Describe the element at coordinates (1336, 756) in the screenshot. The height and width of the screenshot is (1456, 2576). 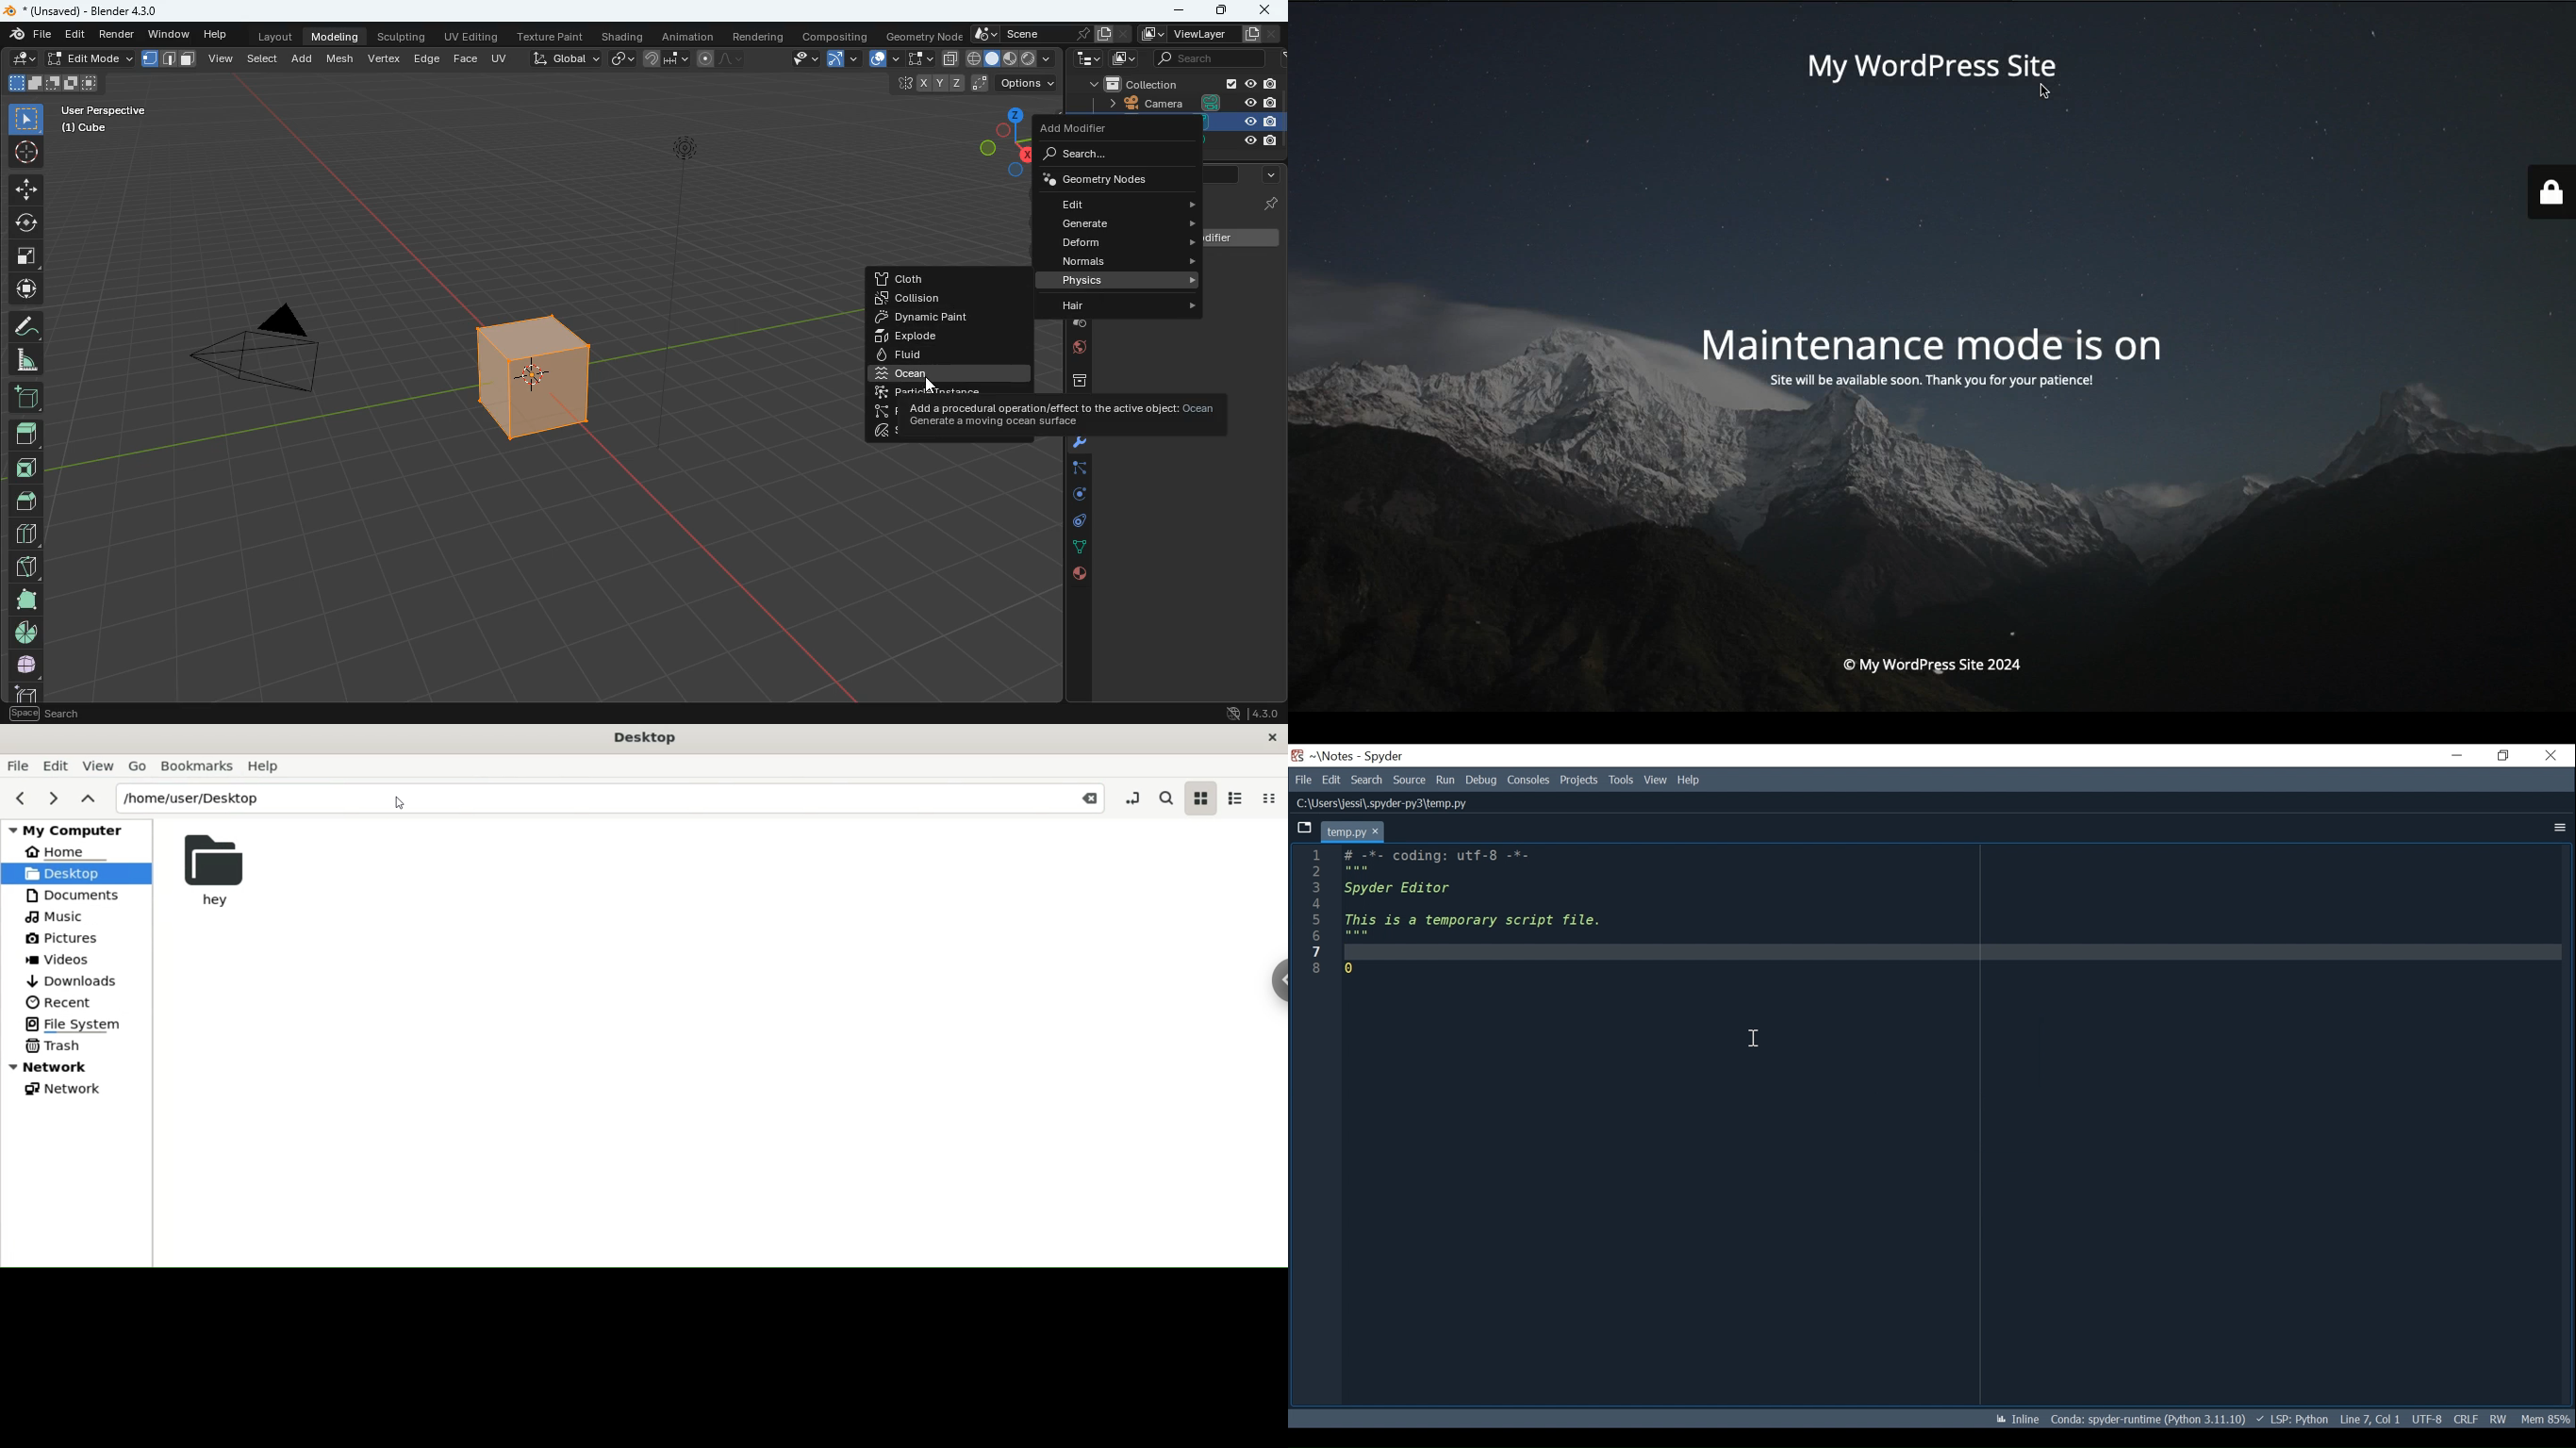
I see `Projects Name` at that location.